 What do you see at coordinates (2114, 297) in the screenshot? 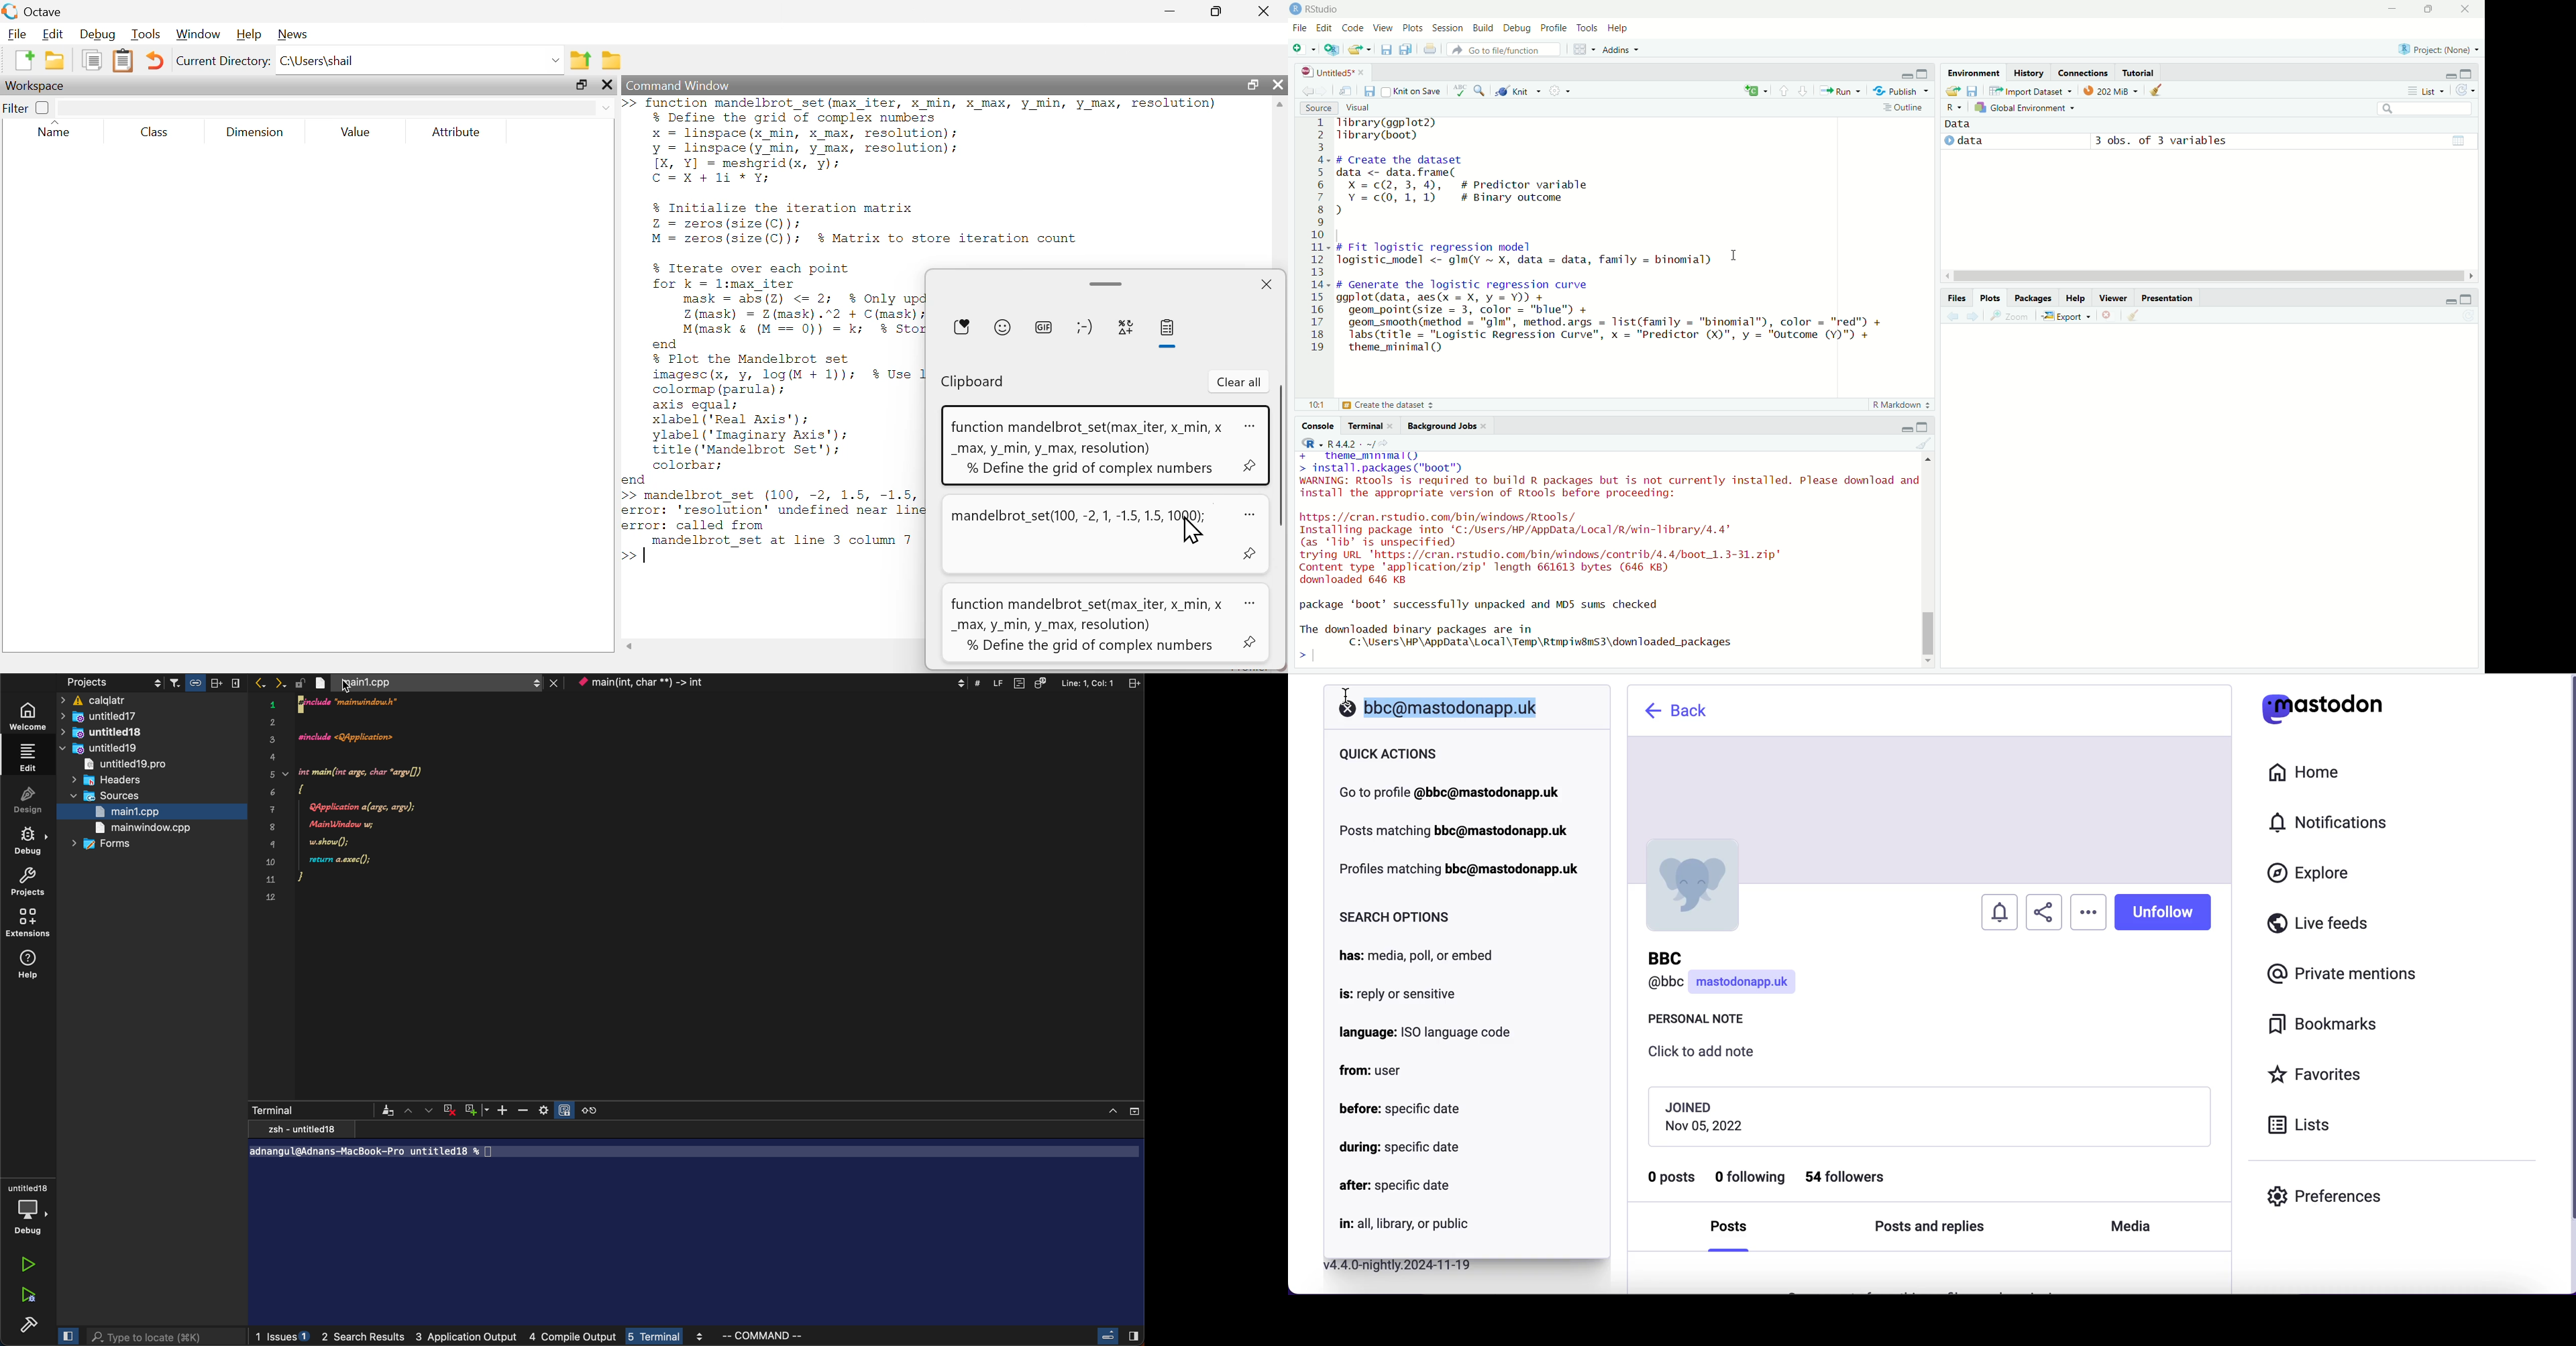
I see `Viewer` at bounding box center [2114, 297].